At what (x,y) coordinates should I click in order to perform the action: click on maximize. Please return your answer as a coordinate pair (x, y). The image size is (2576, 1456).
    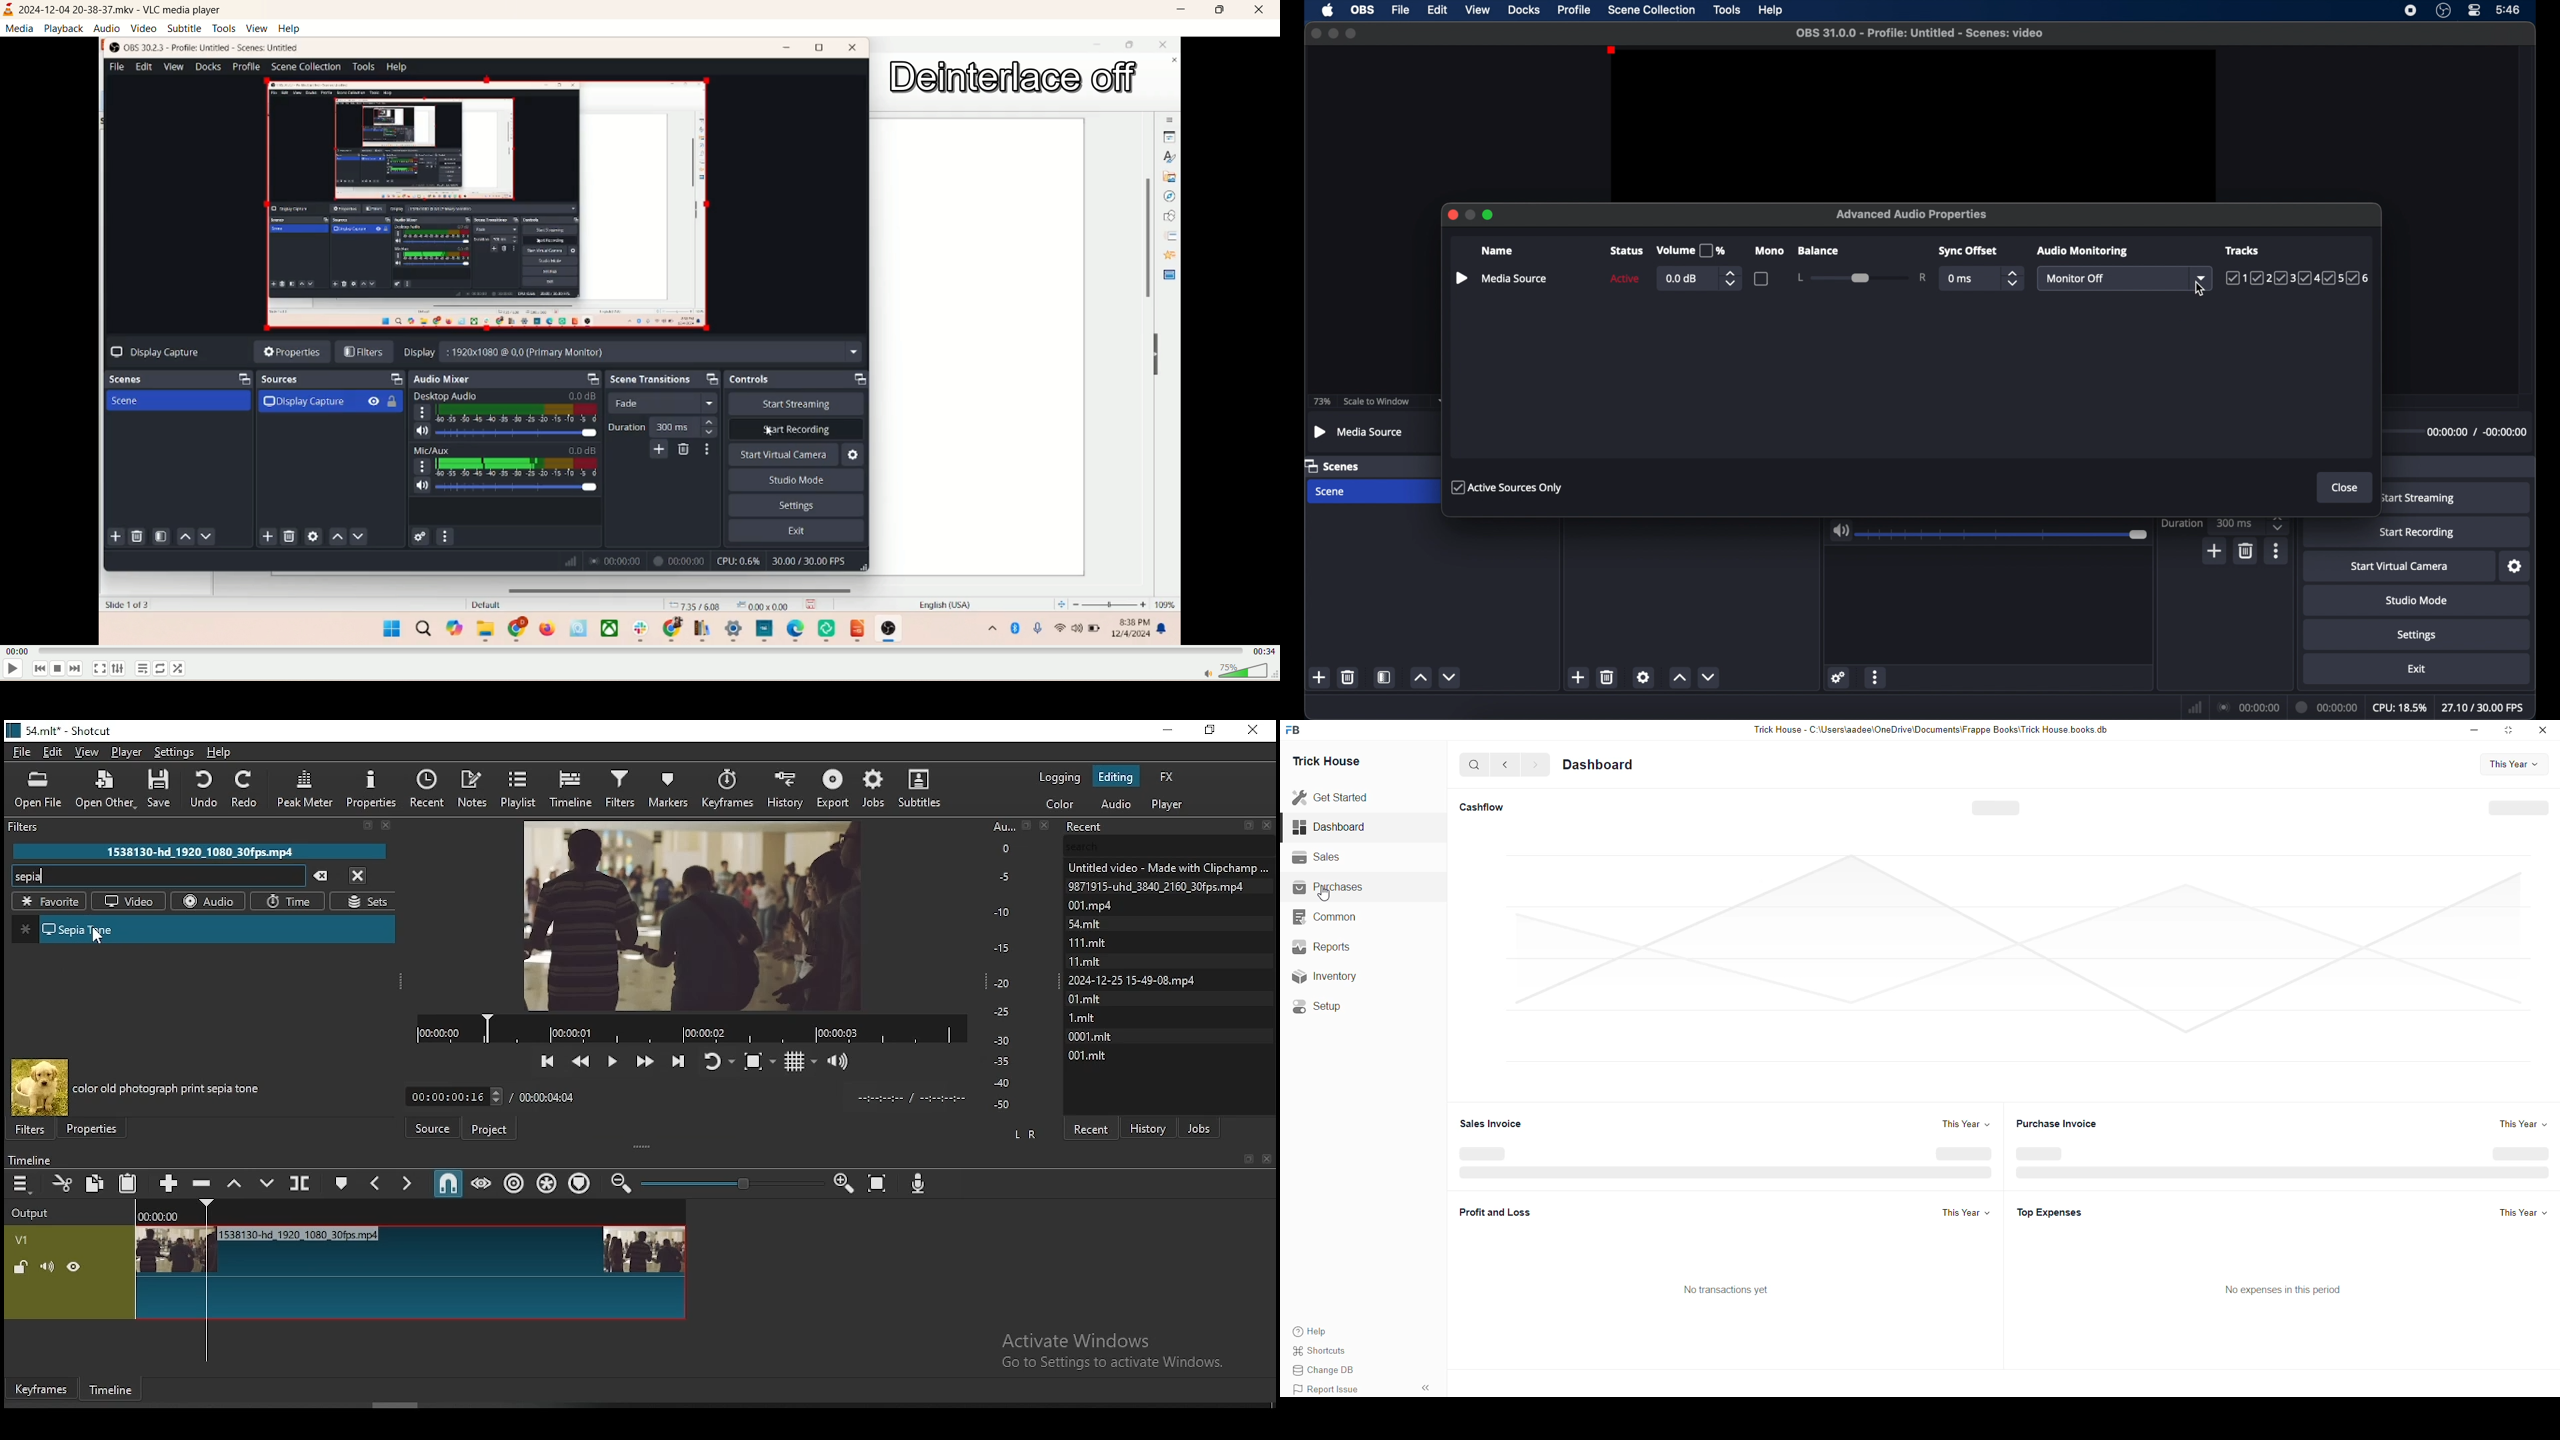
    Looking at the image, I should click on (1218, 11).